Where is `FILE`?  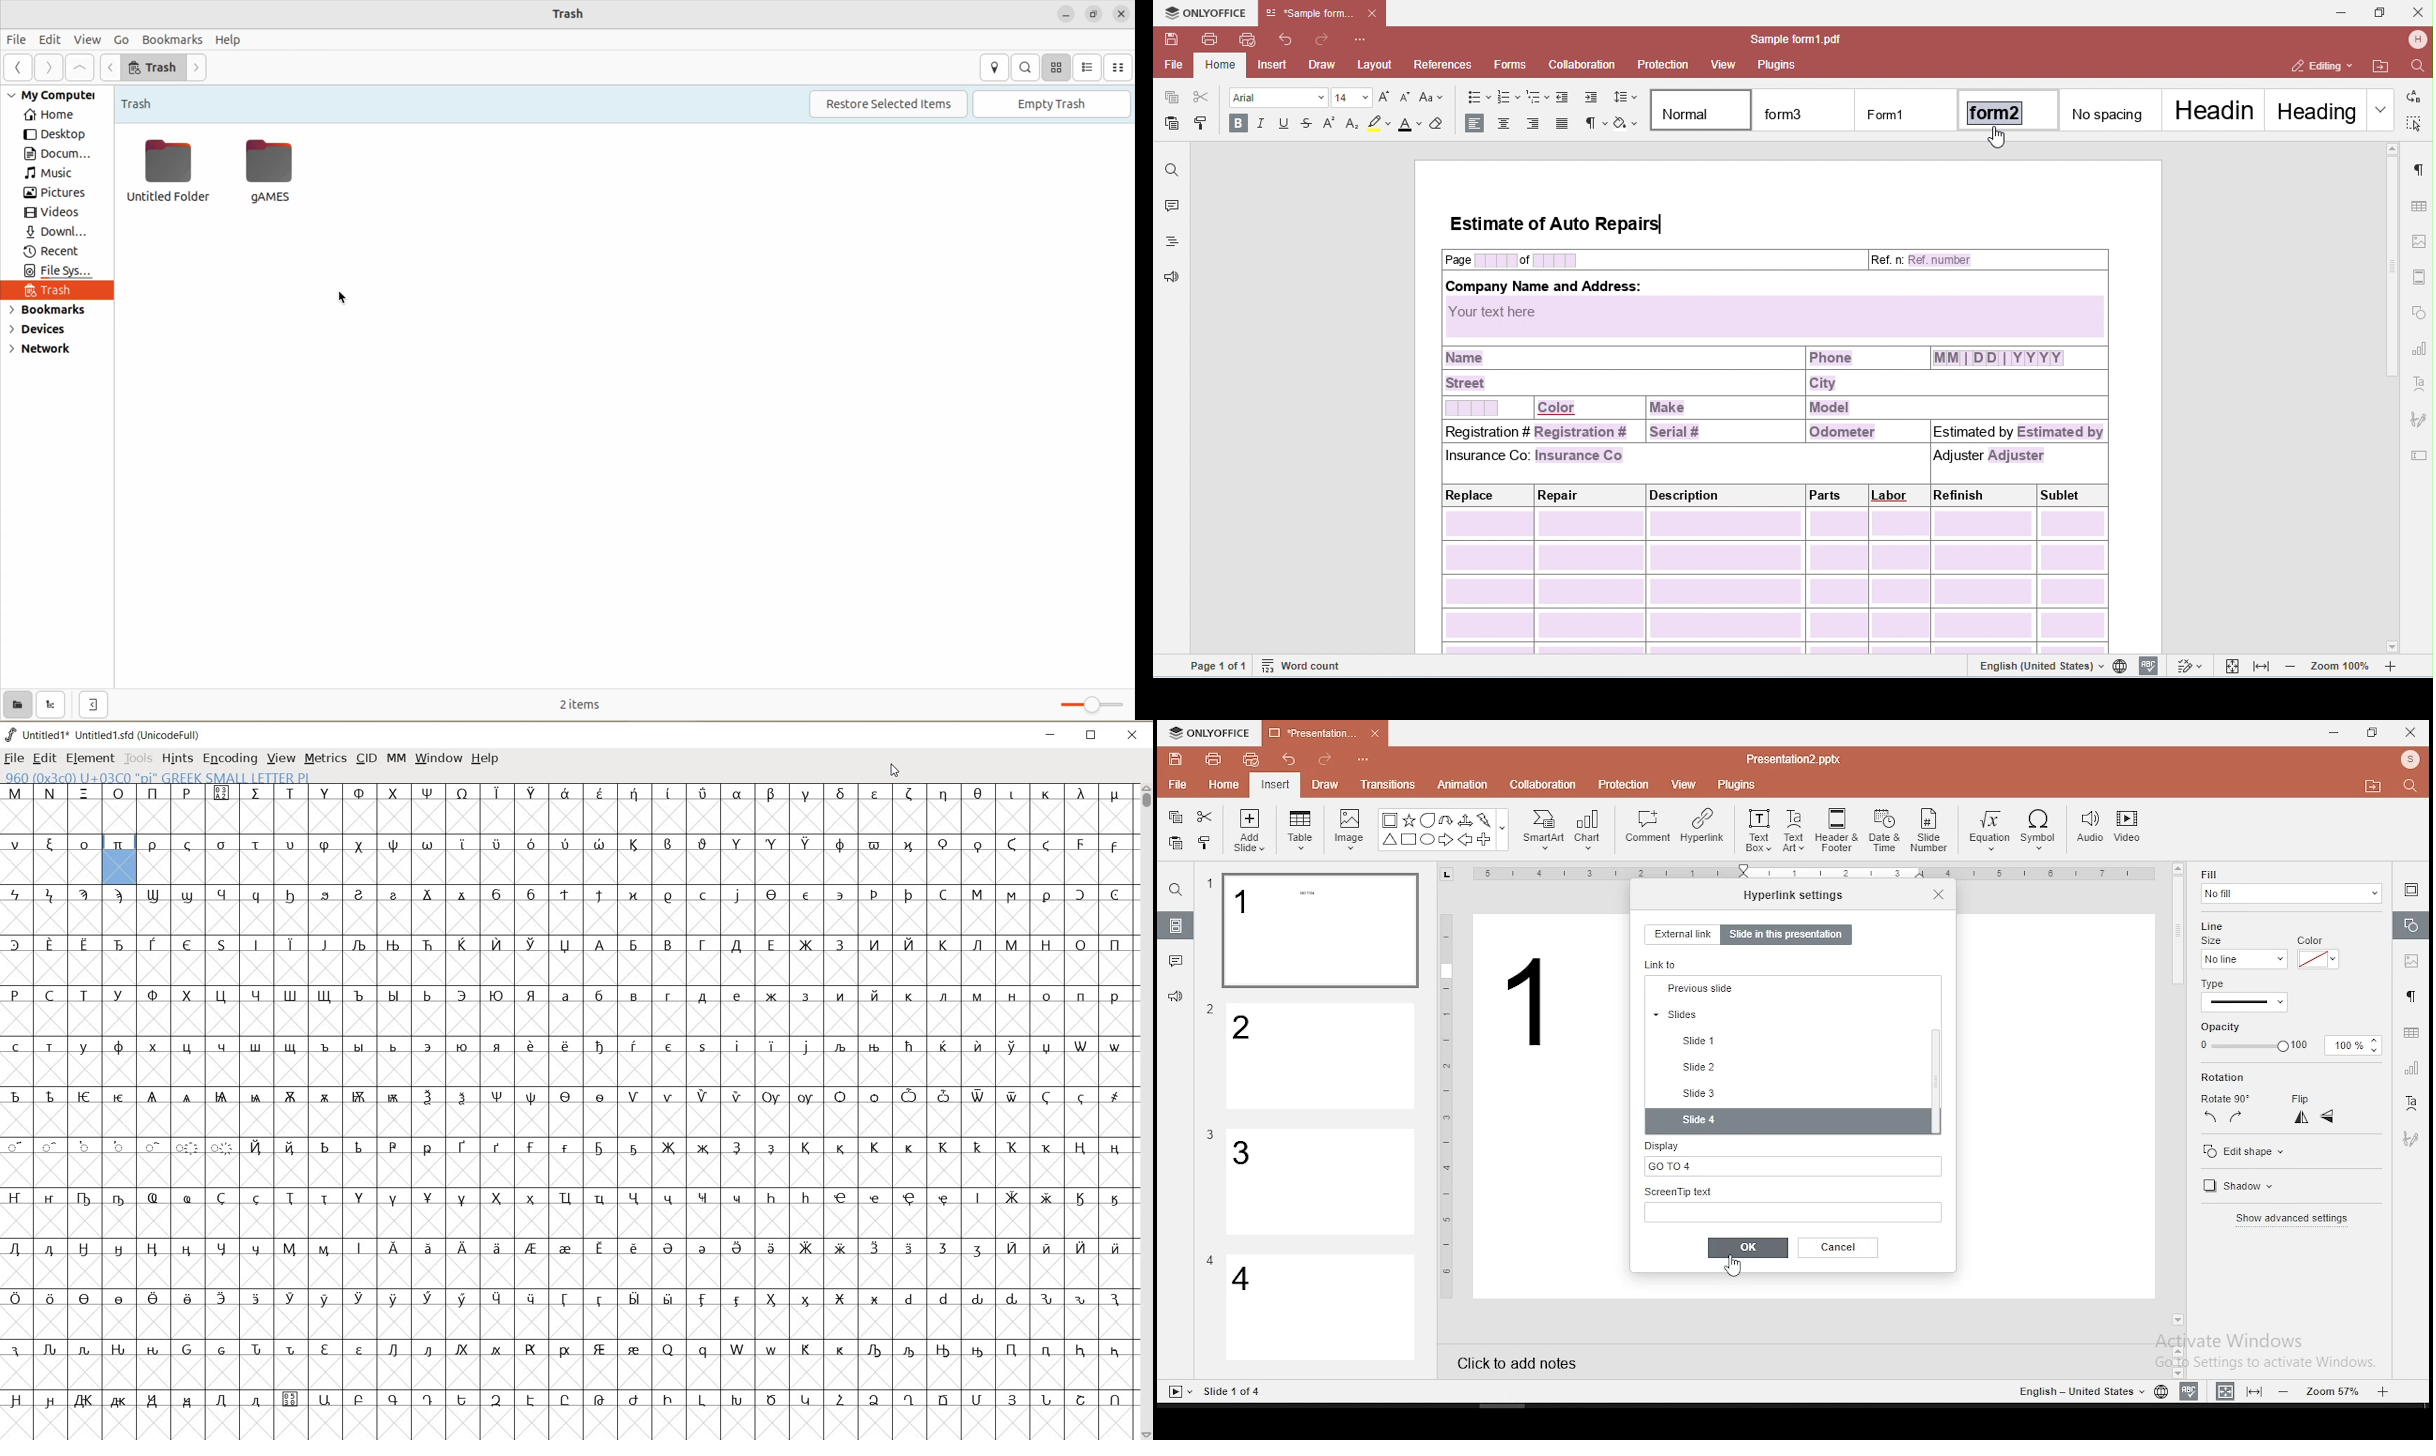
FILE is located at coordinates (13, 758).